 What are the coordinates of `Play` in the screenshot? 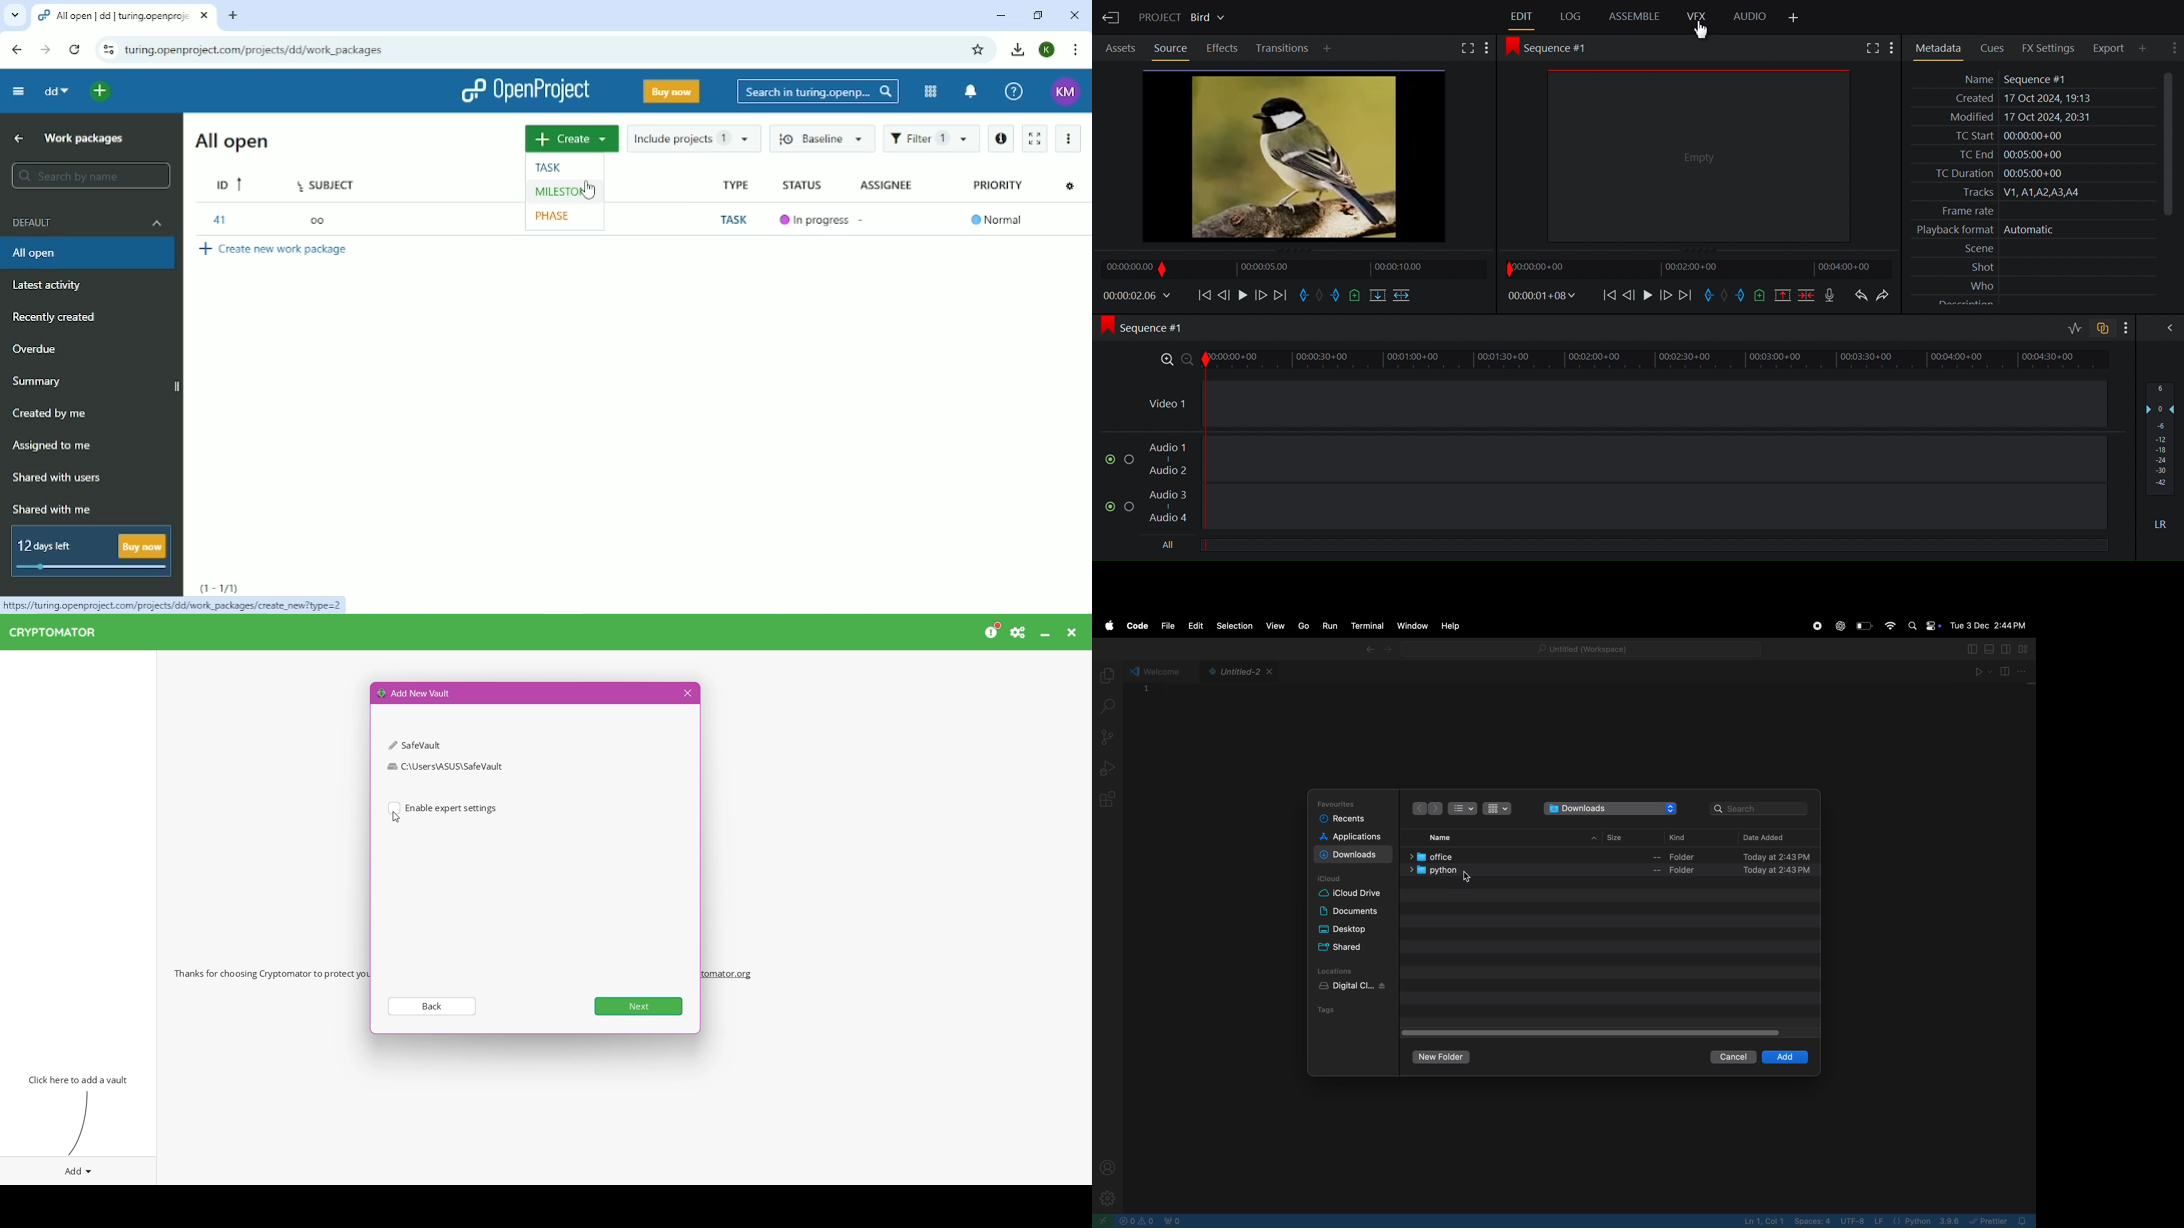 It's located at (1649, 295).